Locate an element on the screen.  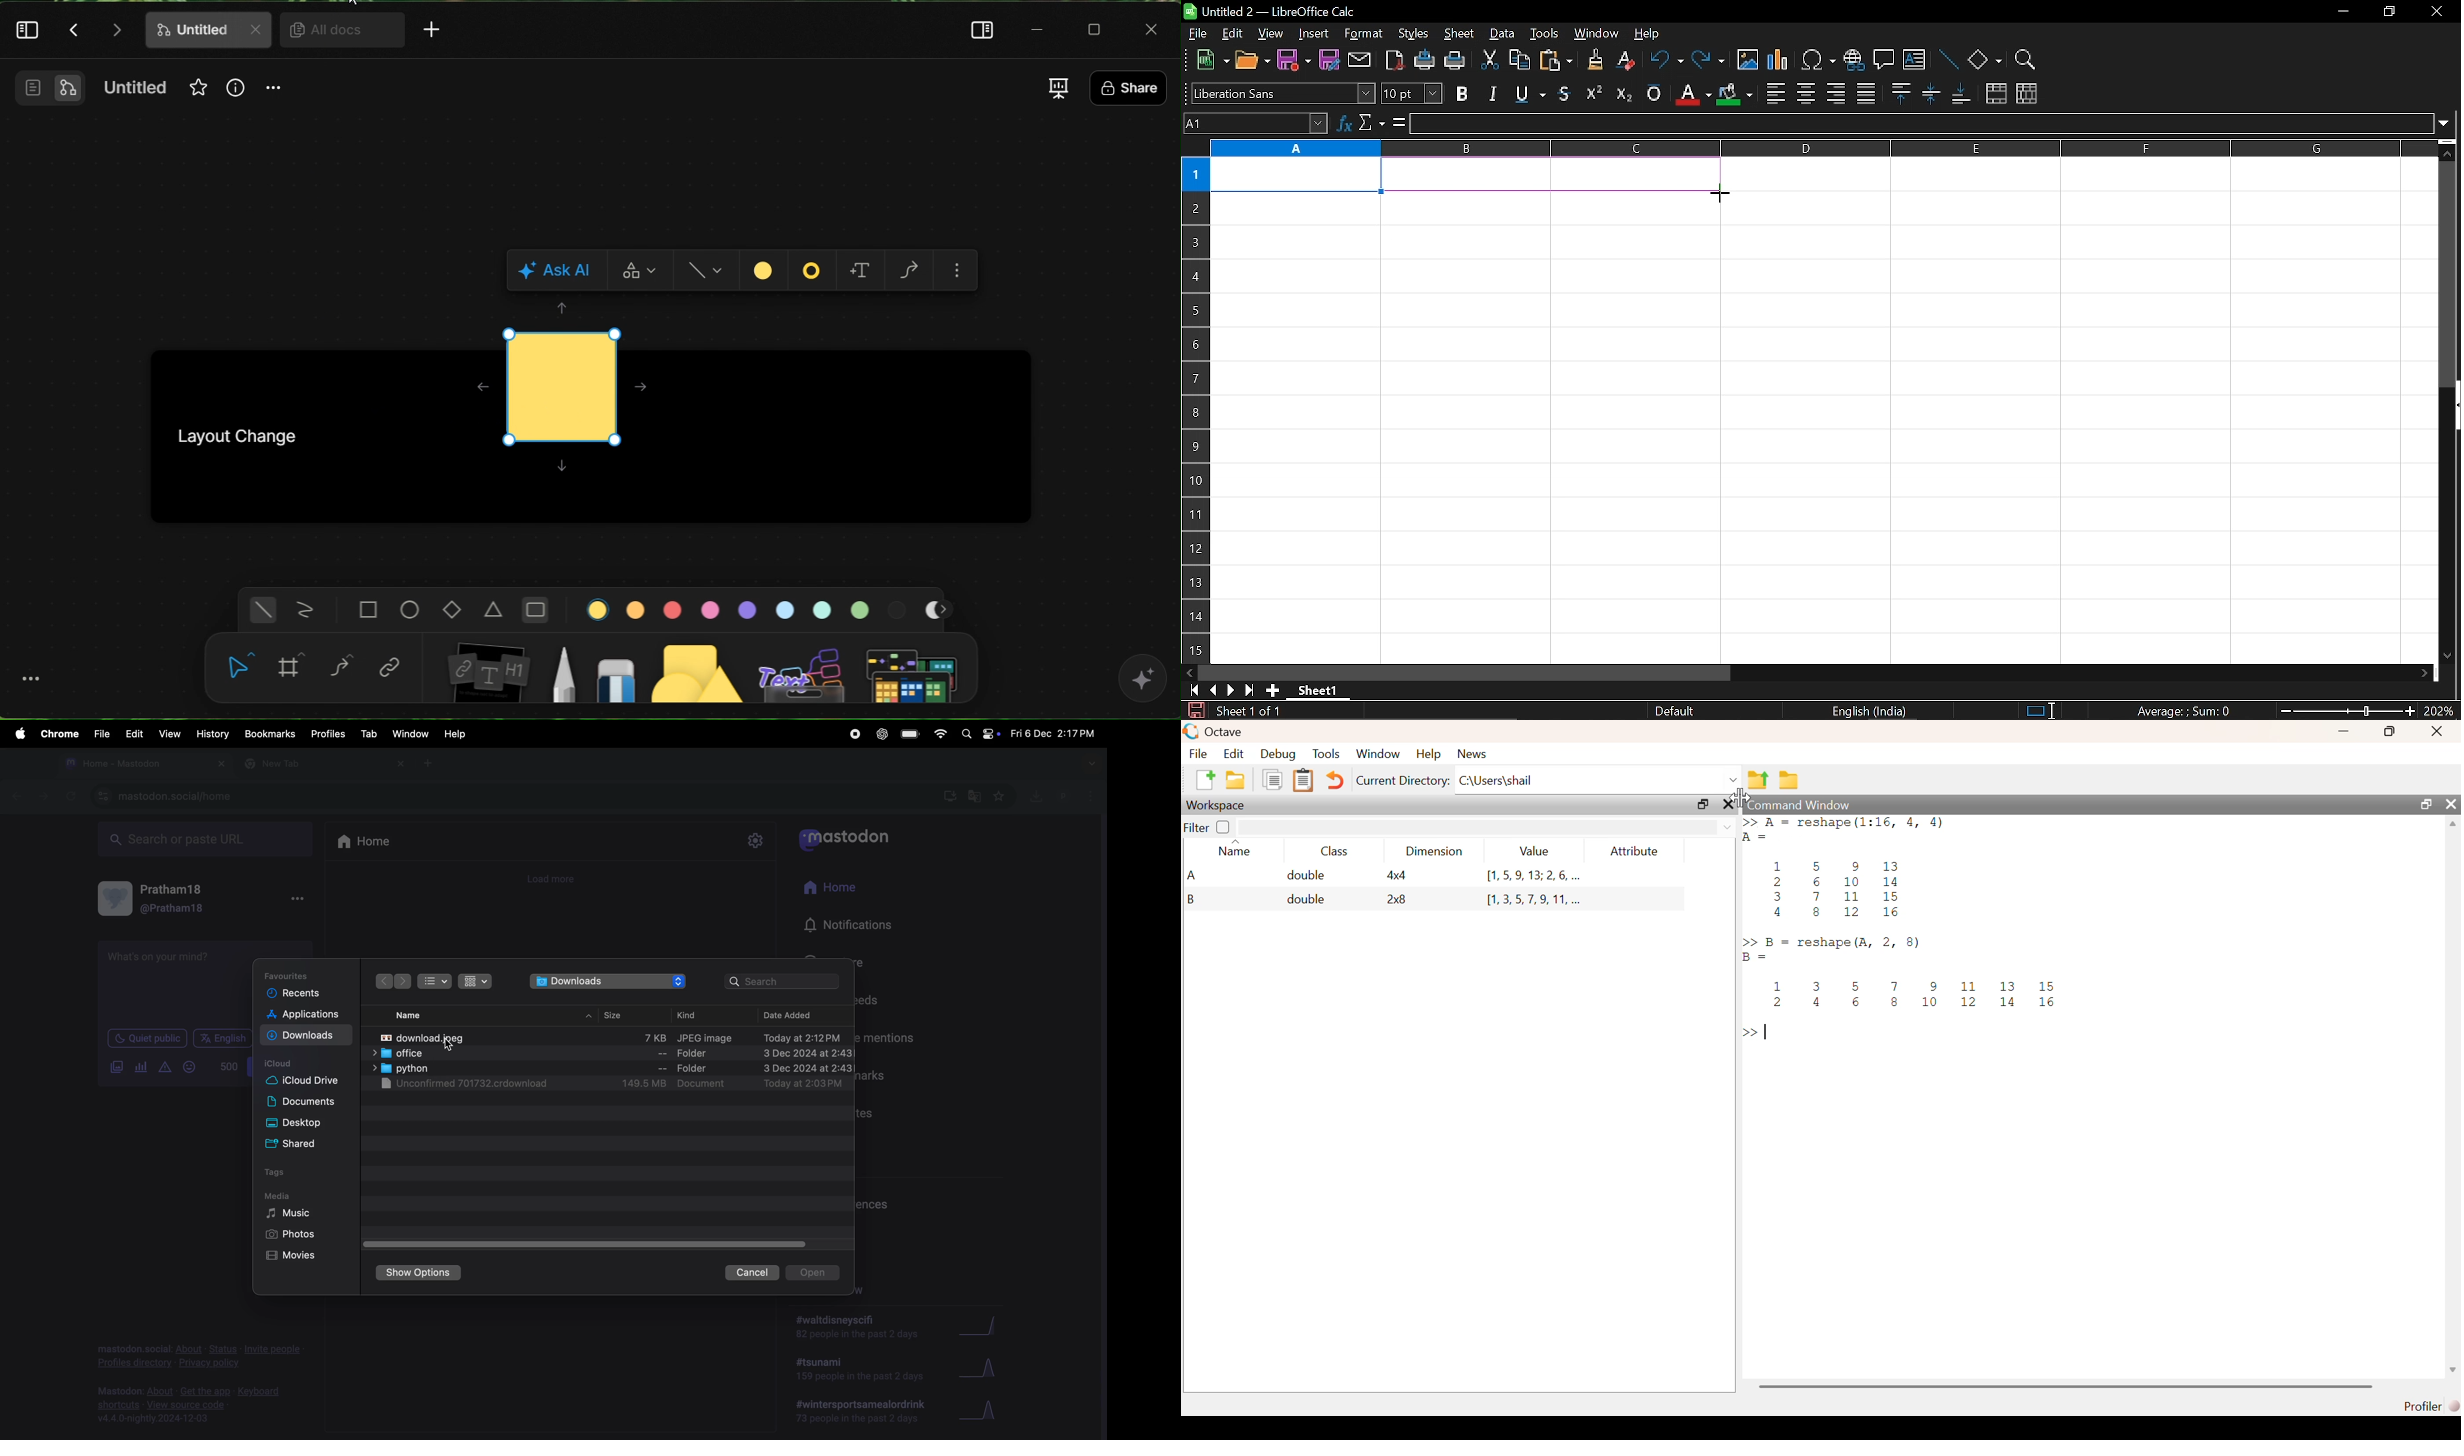
options is located at coordinates (299, 898).